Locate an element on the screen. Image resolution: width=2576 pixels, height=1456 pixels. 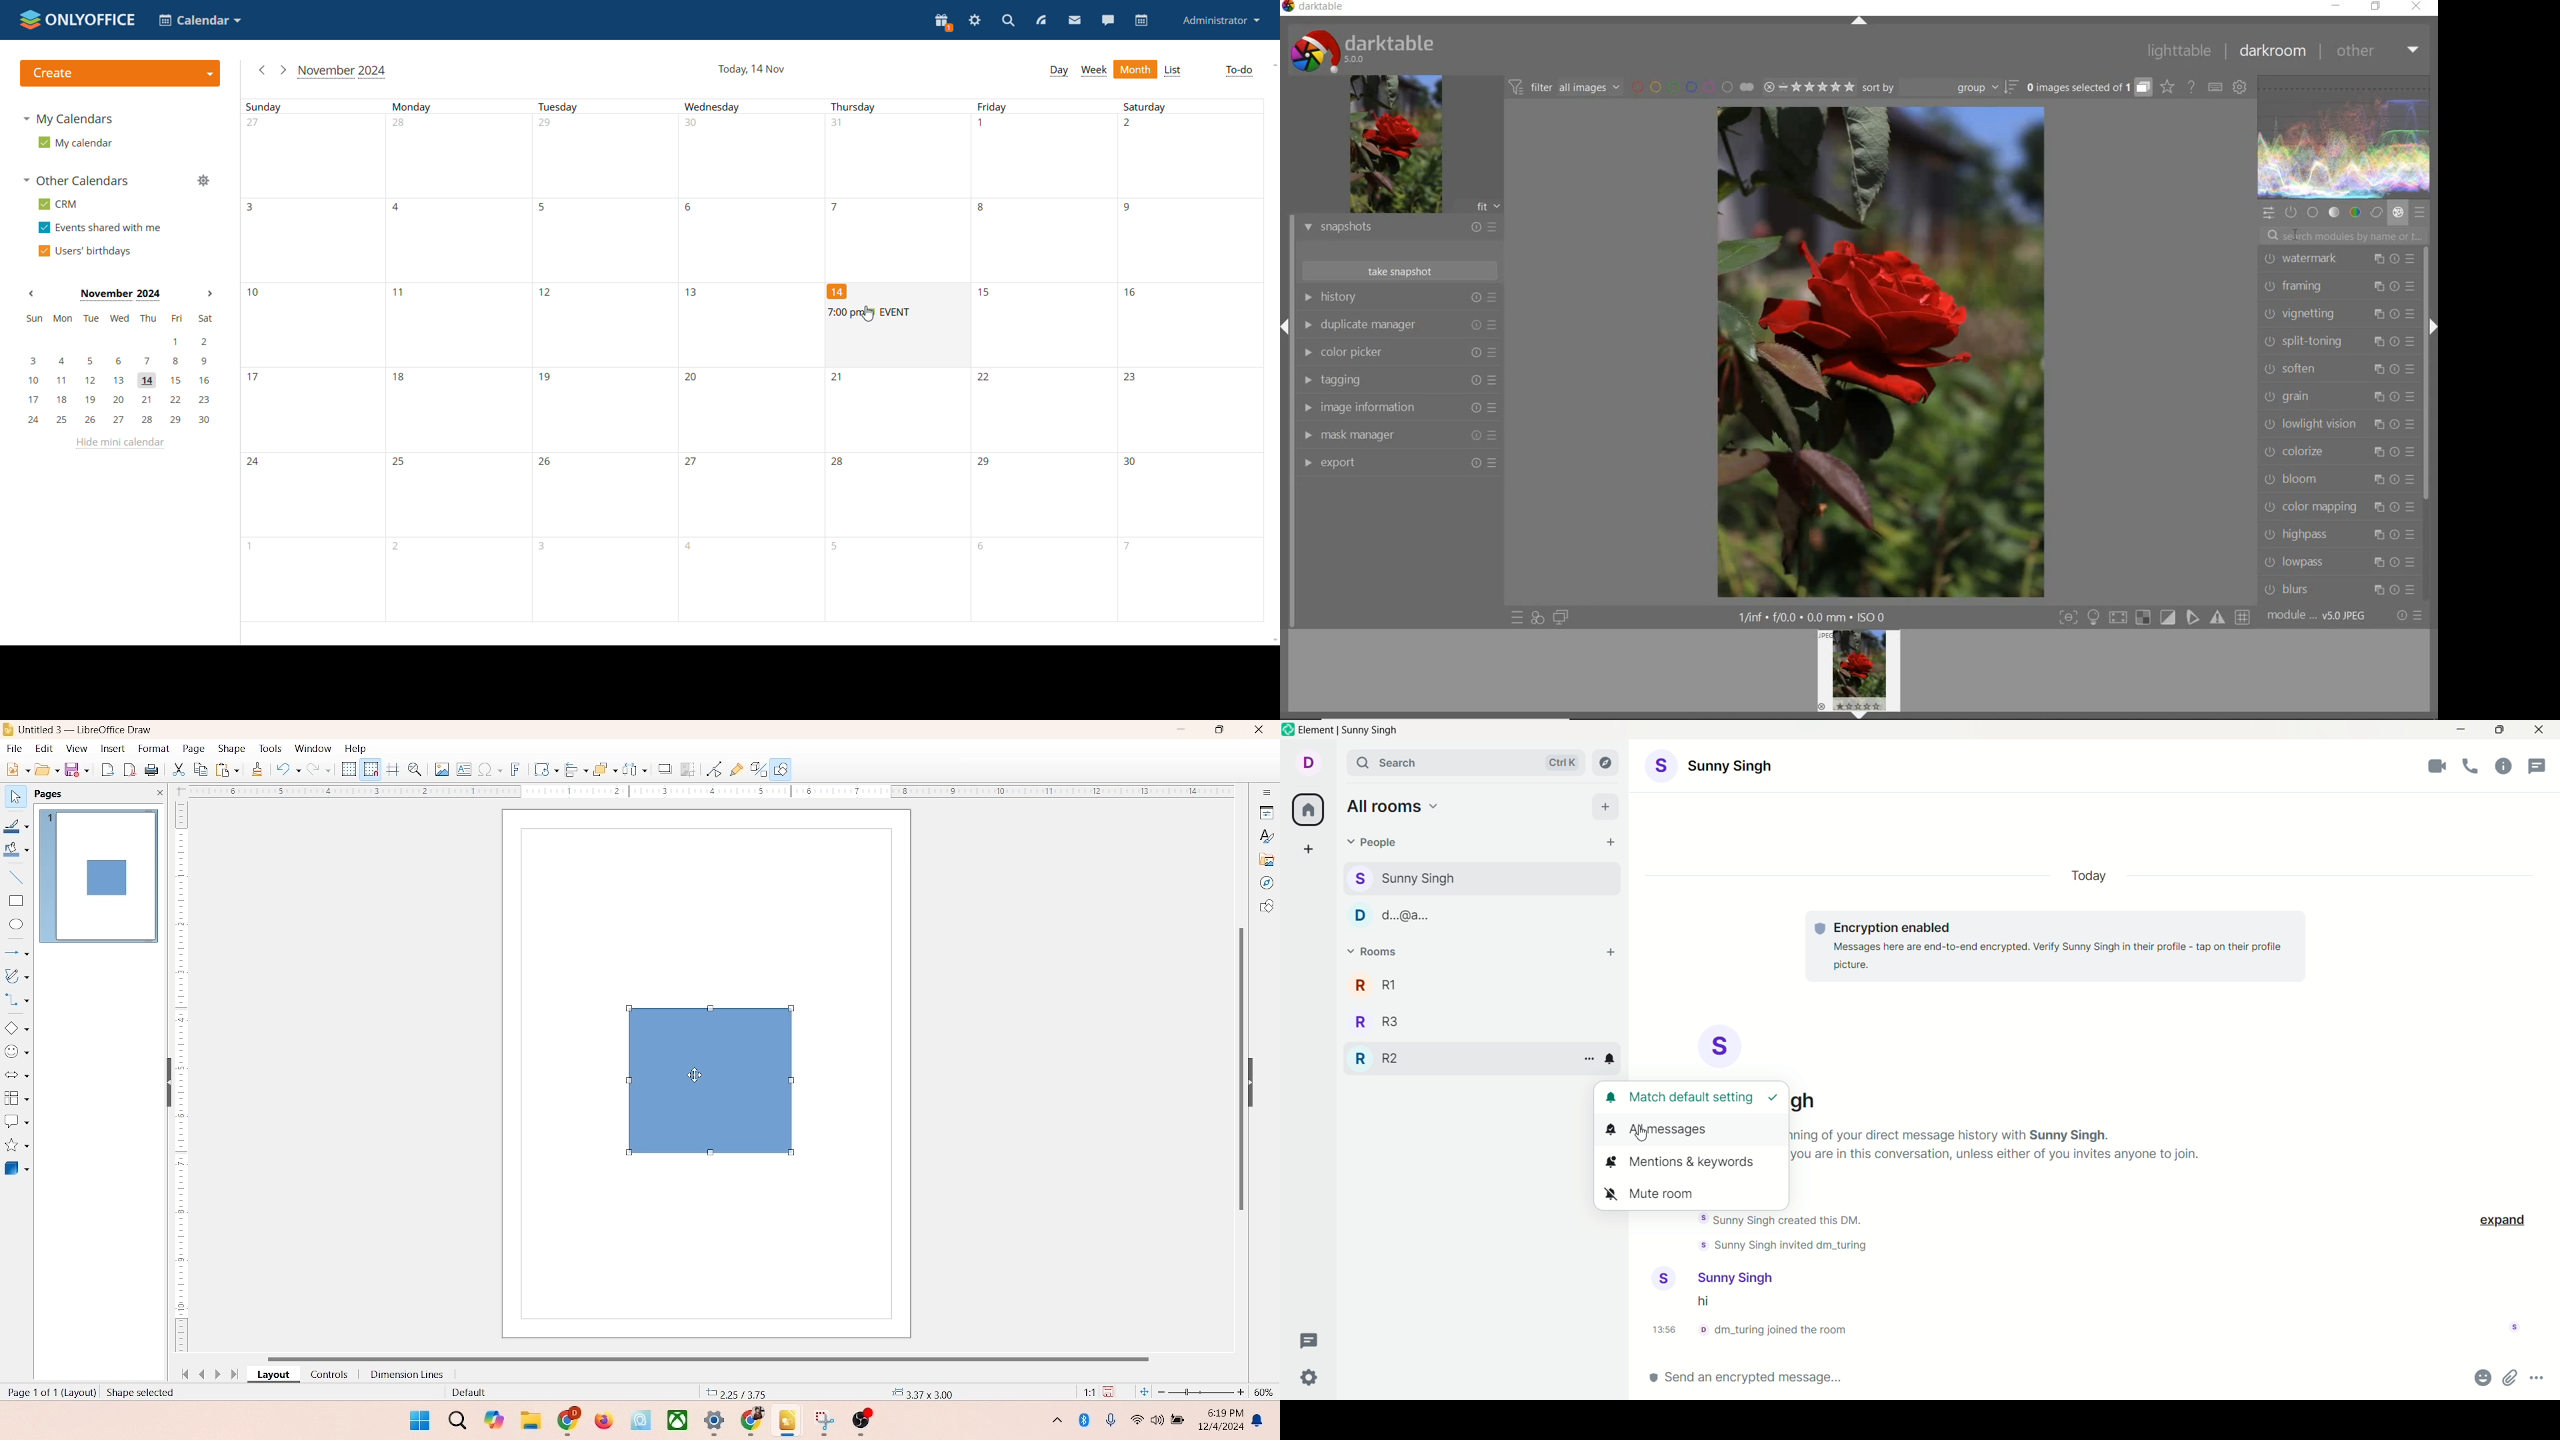
image is located at coordinates (439, 769).